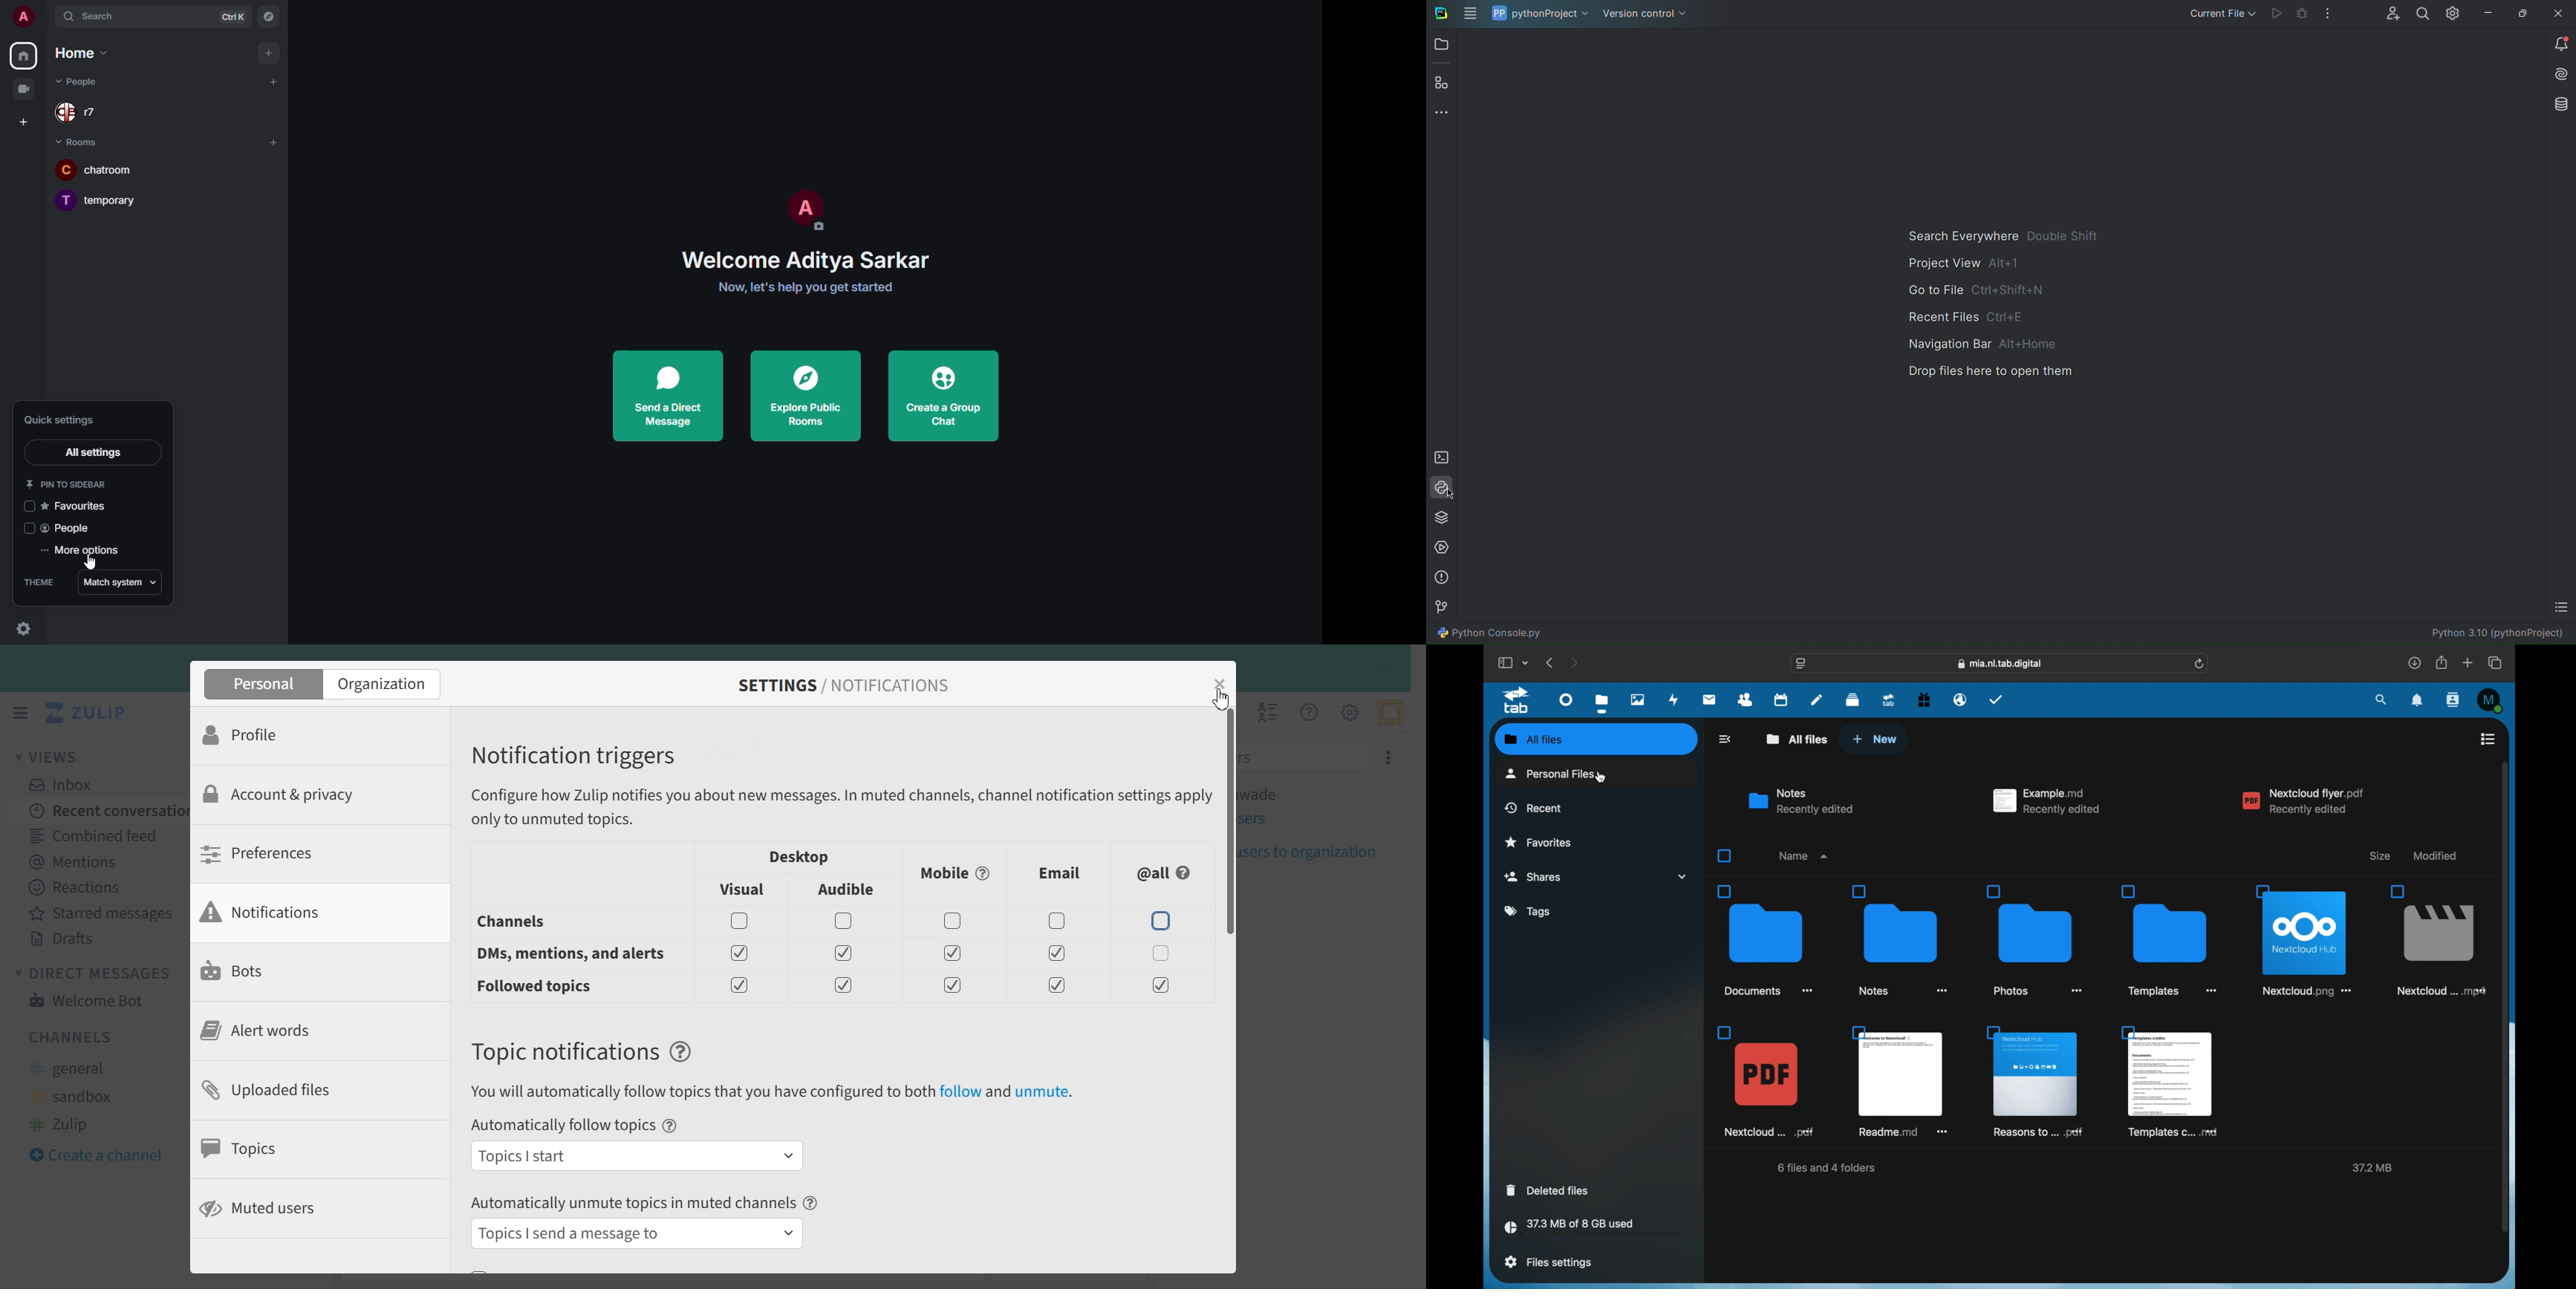  What do you see at coordinates (234, 16) in the screenshot?
I see `ctrl K` at bounding box center [234, 16].